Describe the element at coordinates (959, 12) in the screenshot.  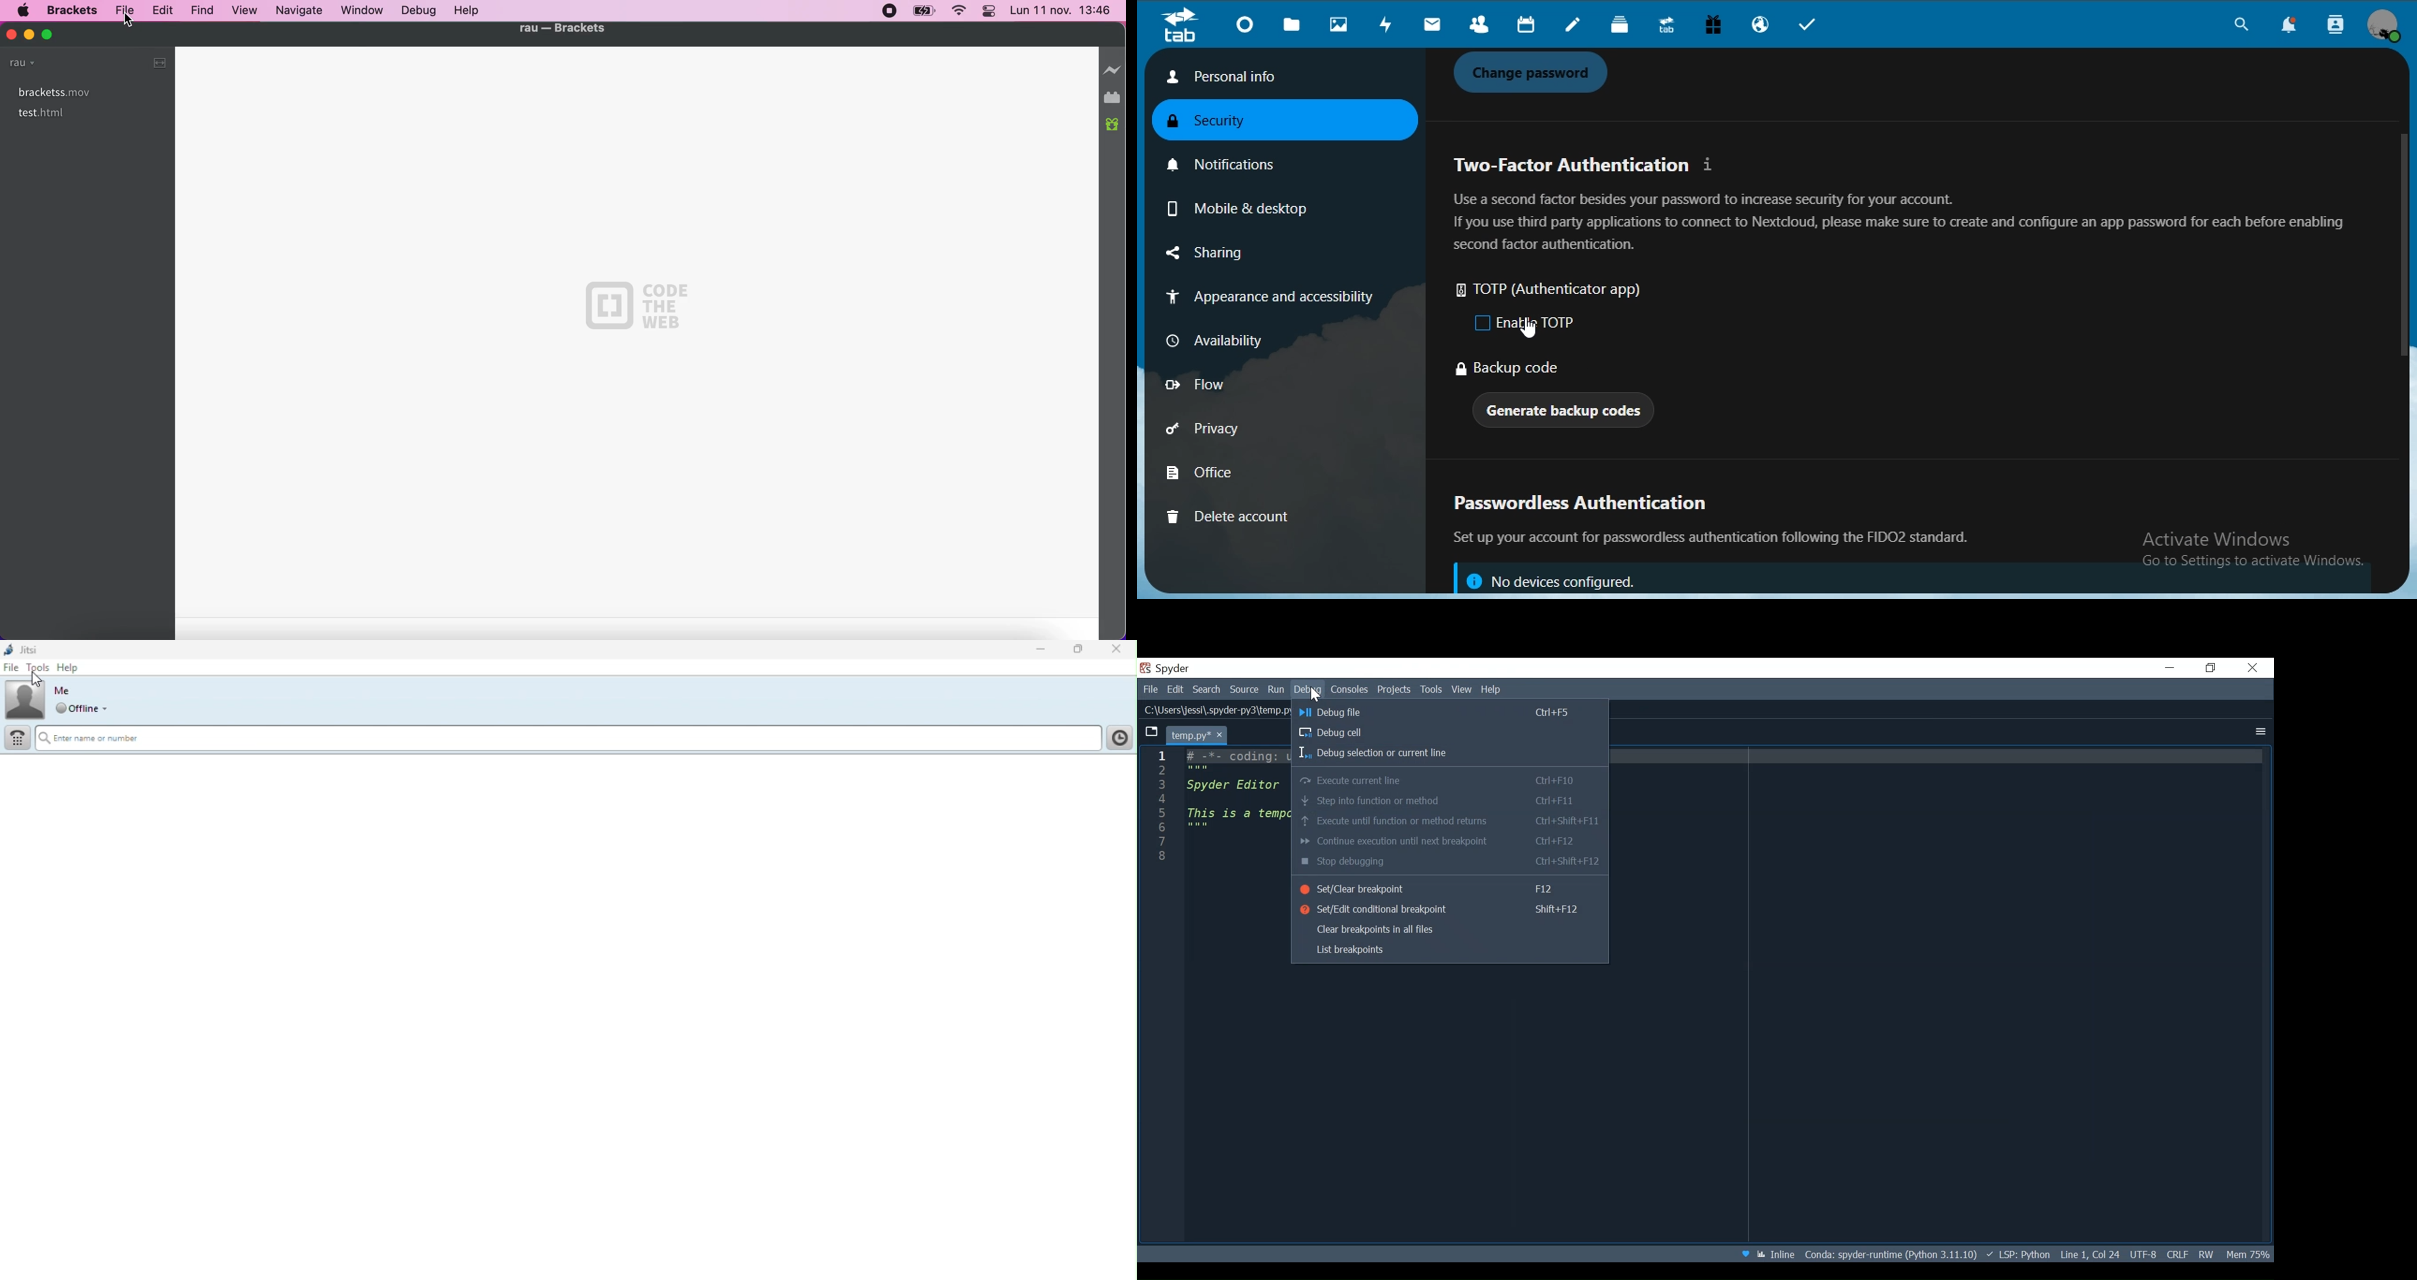
I see `wifi` at that location.